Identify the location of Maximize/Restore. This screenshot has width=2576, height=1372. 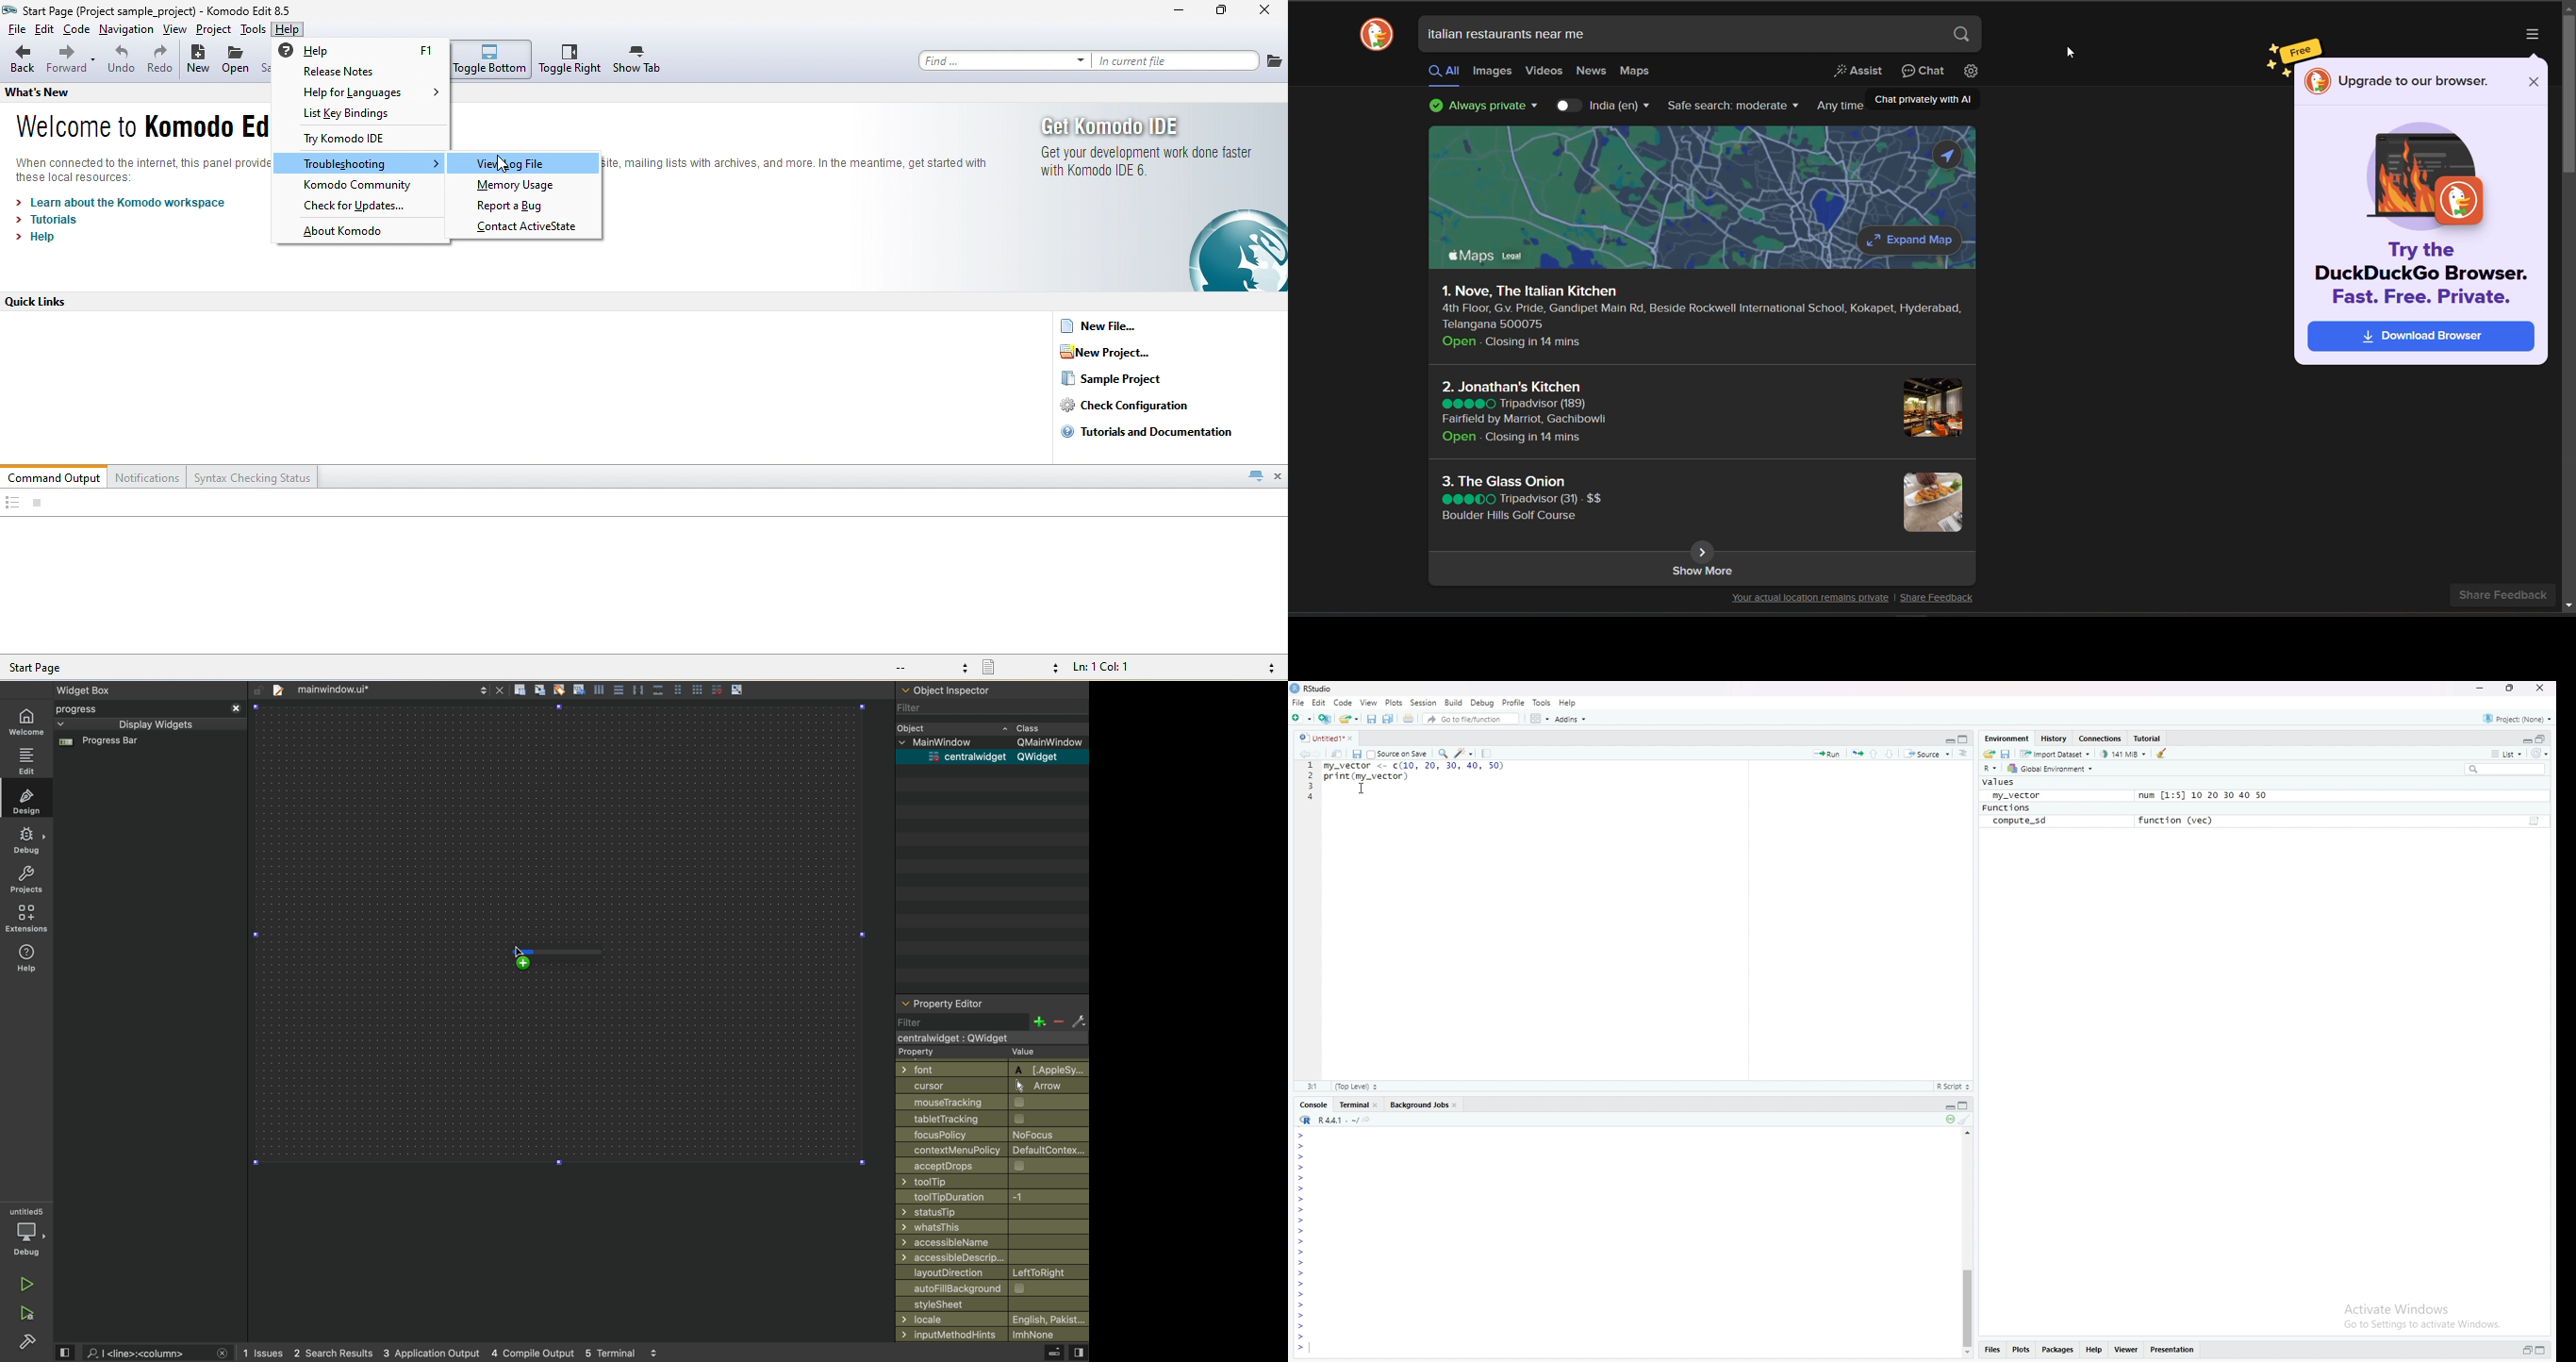
(2509, 688).